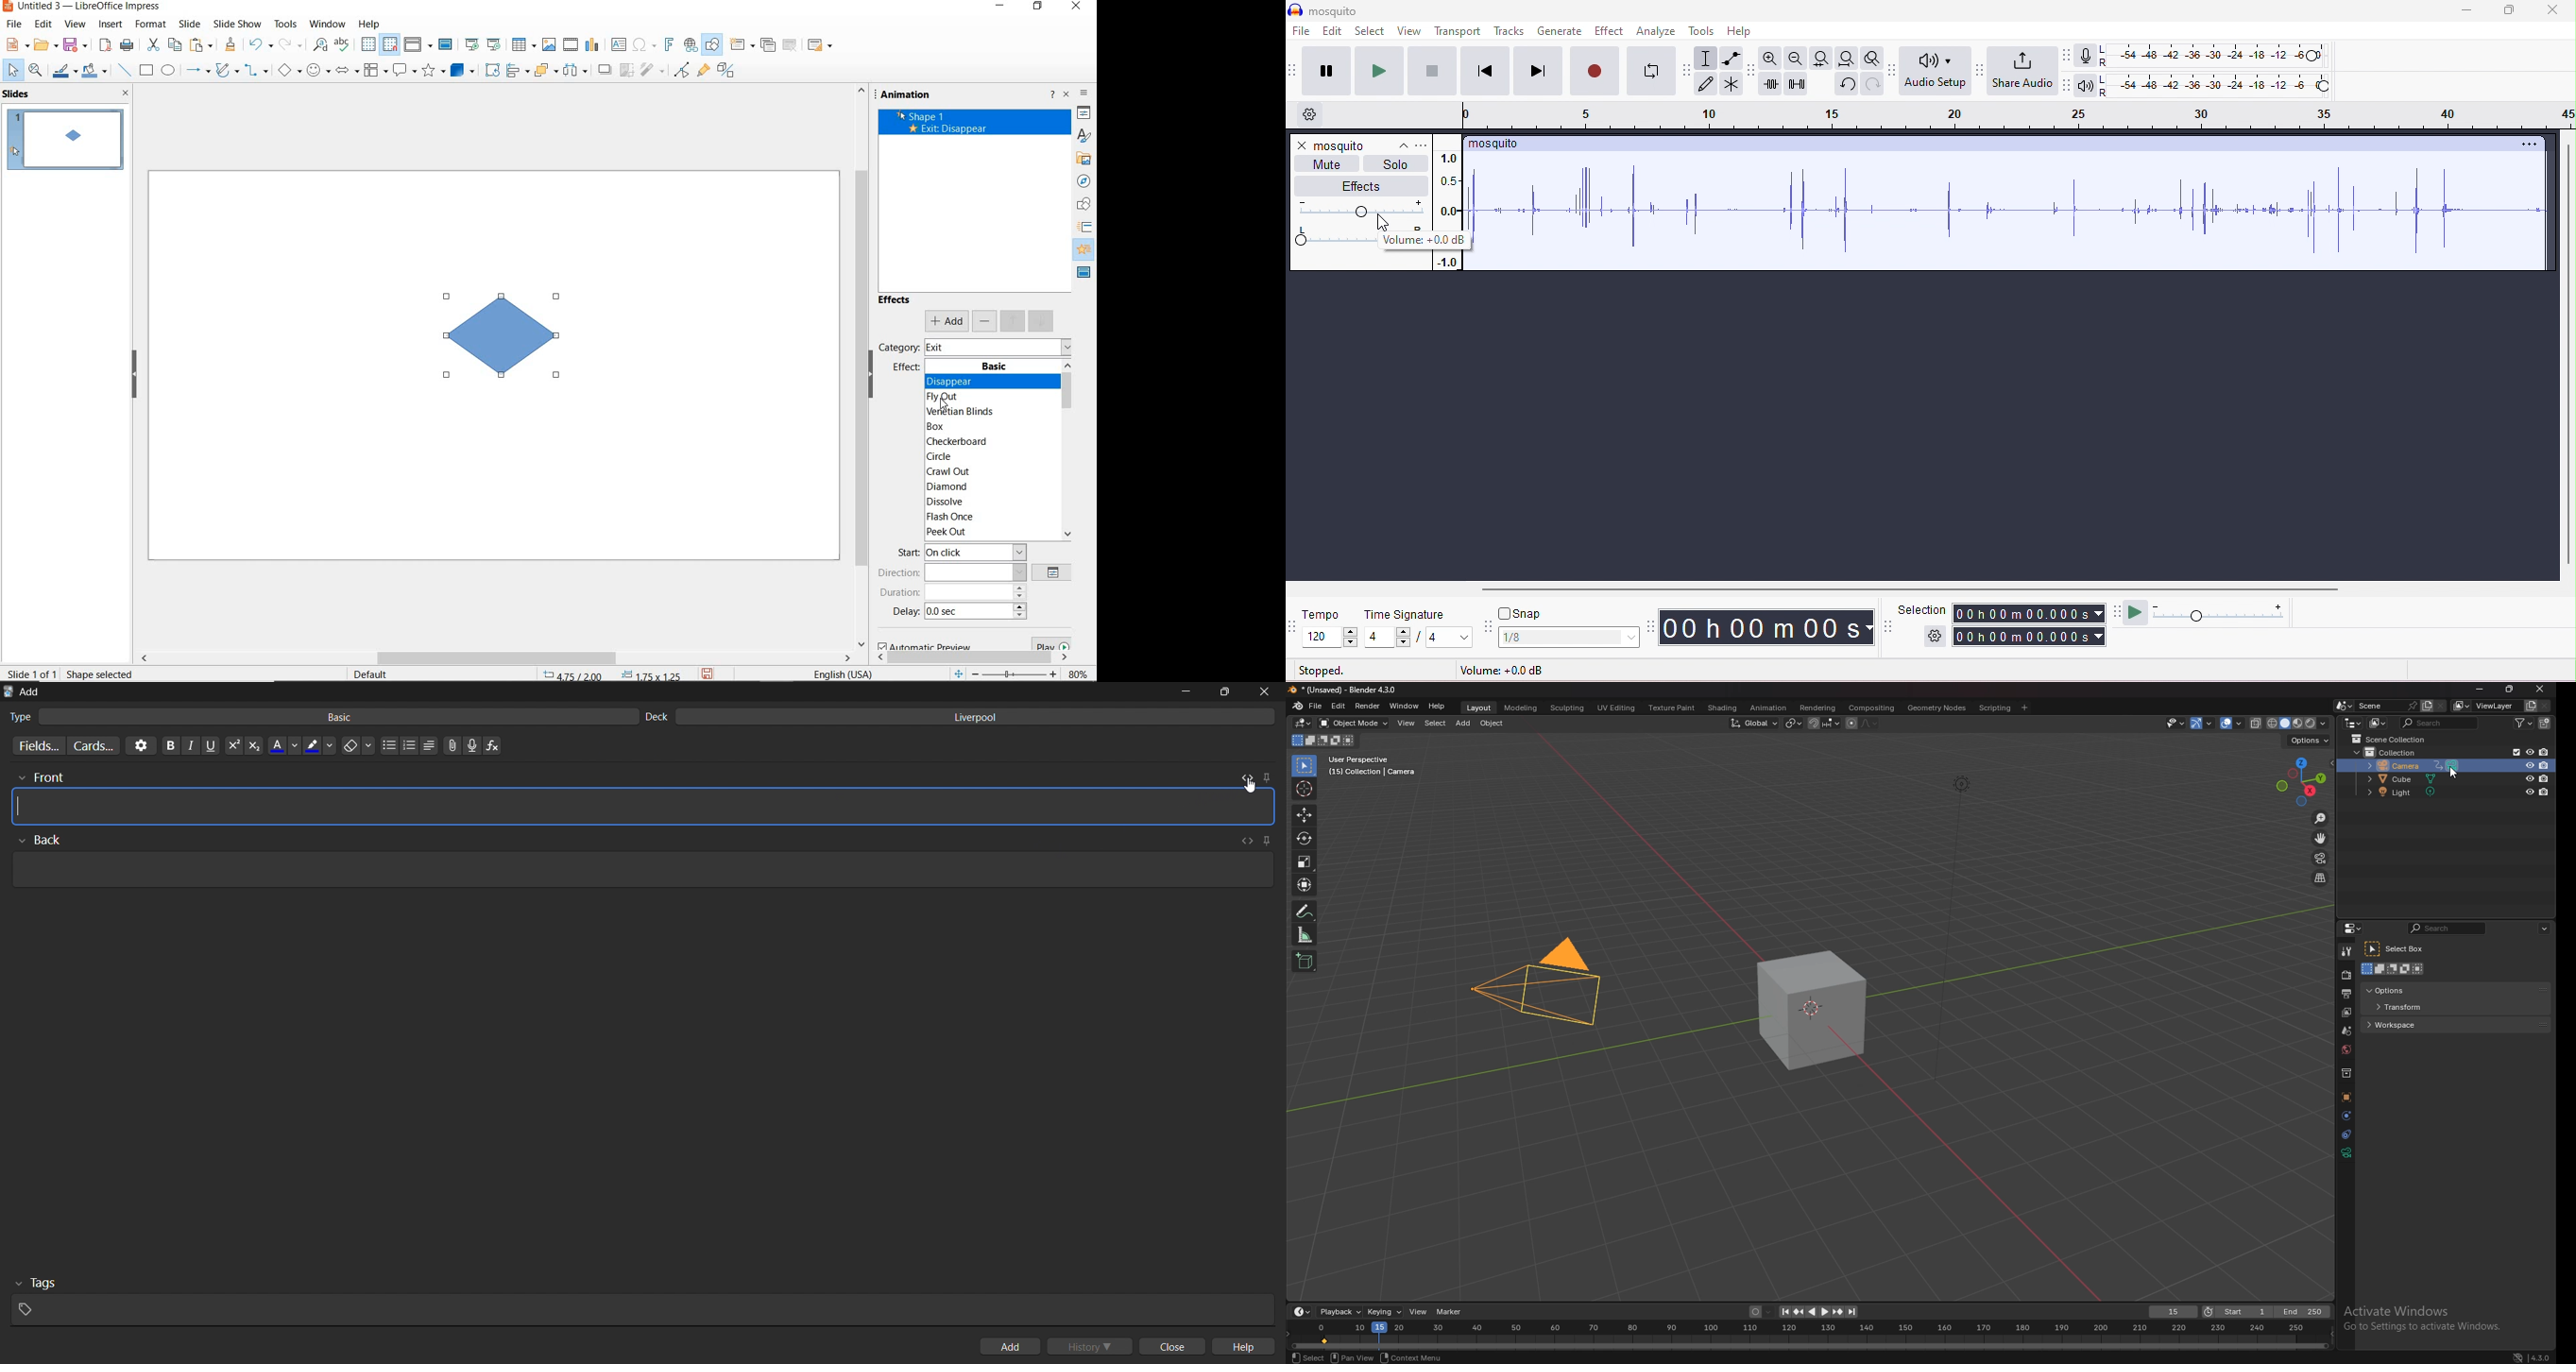  Describe the element at coordinates (321, 744) in the screenshot. I see `highlight color` at that location.